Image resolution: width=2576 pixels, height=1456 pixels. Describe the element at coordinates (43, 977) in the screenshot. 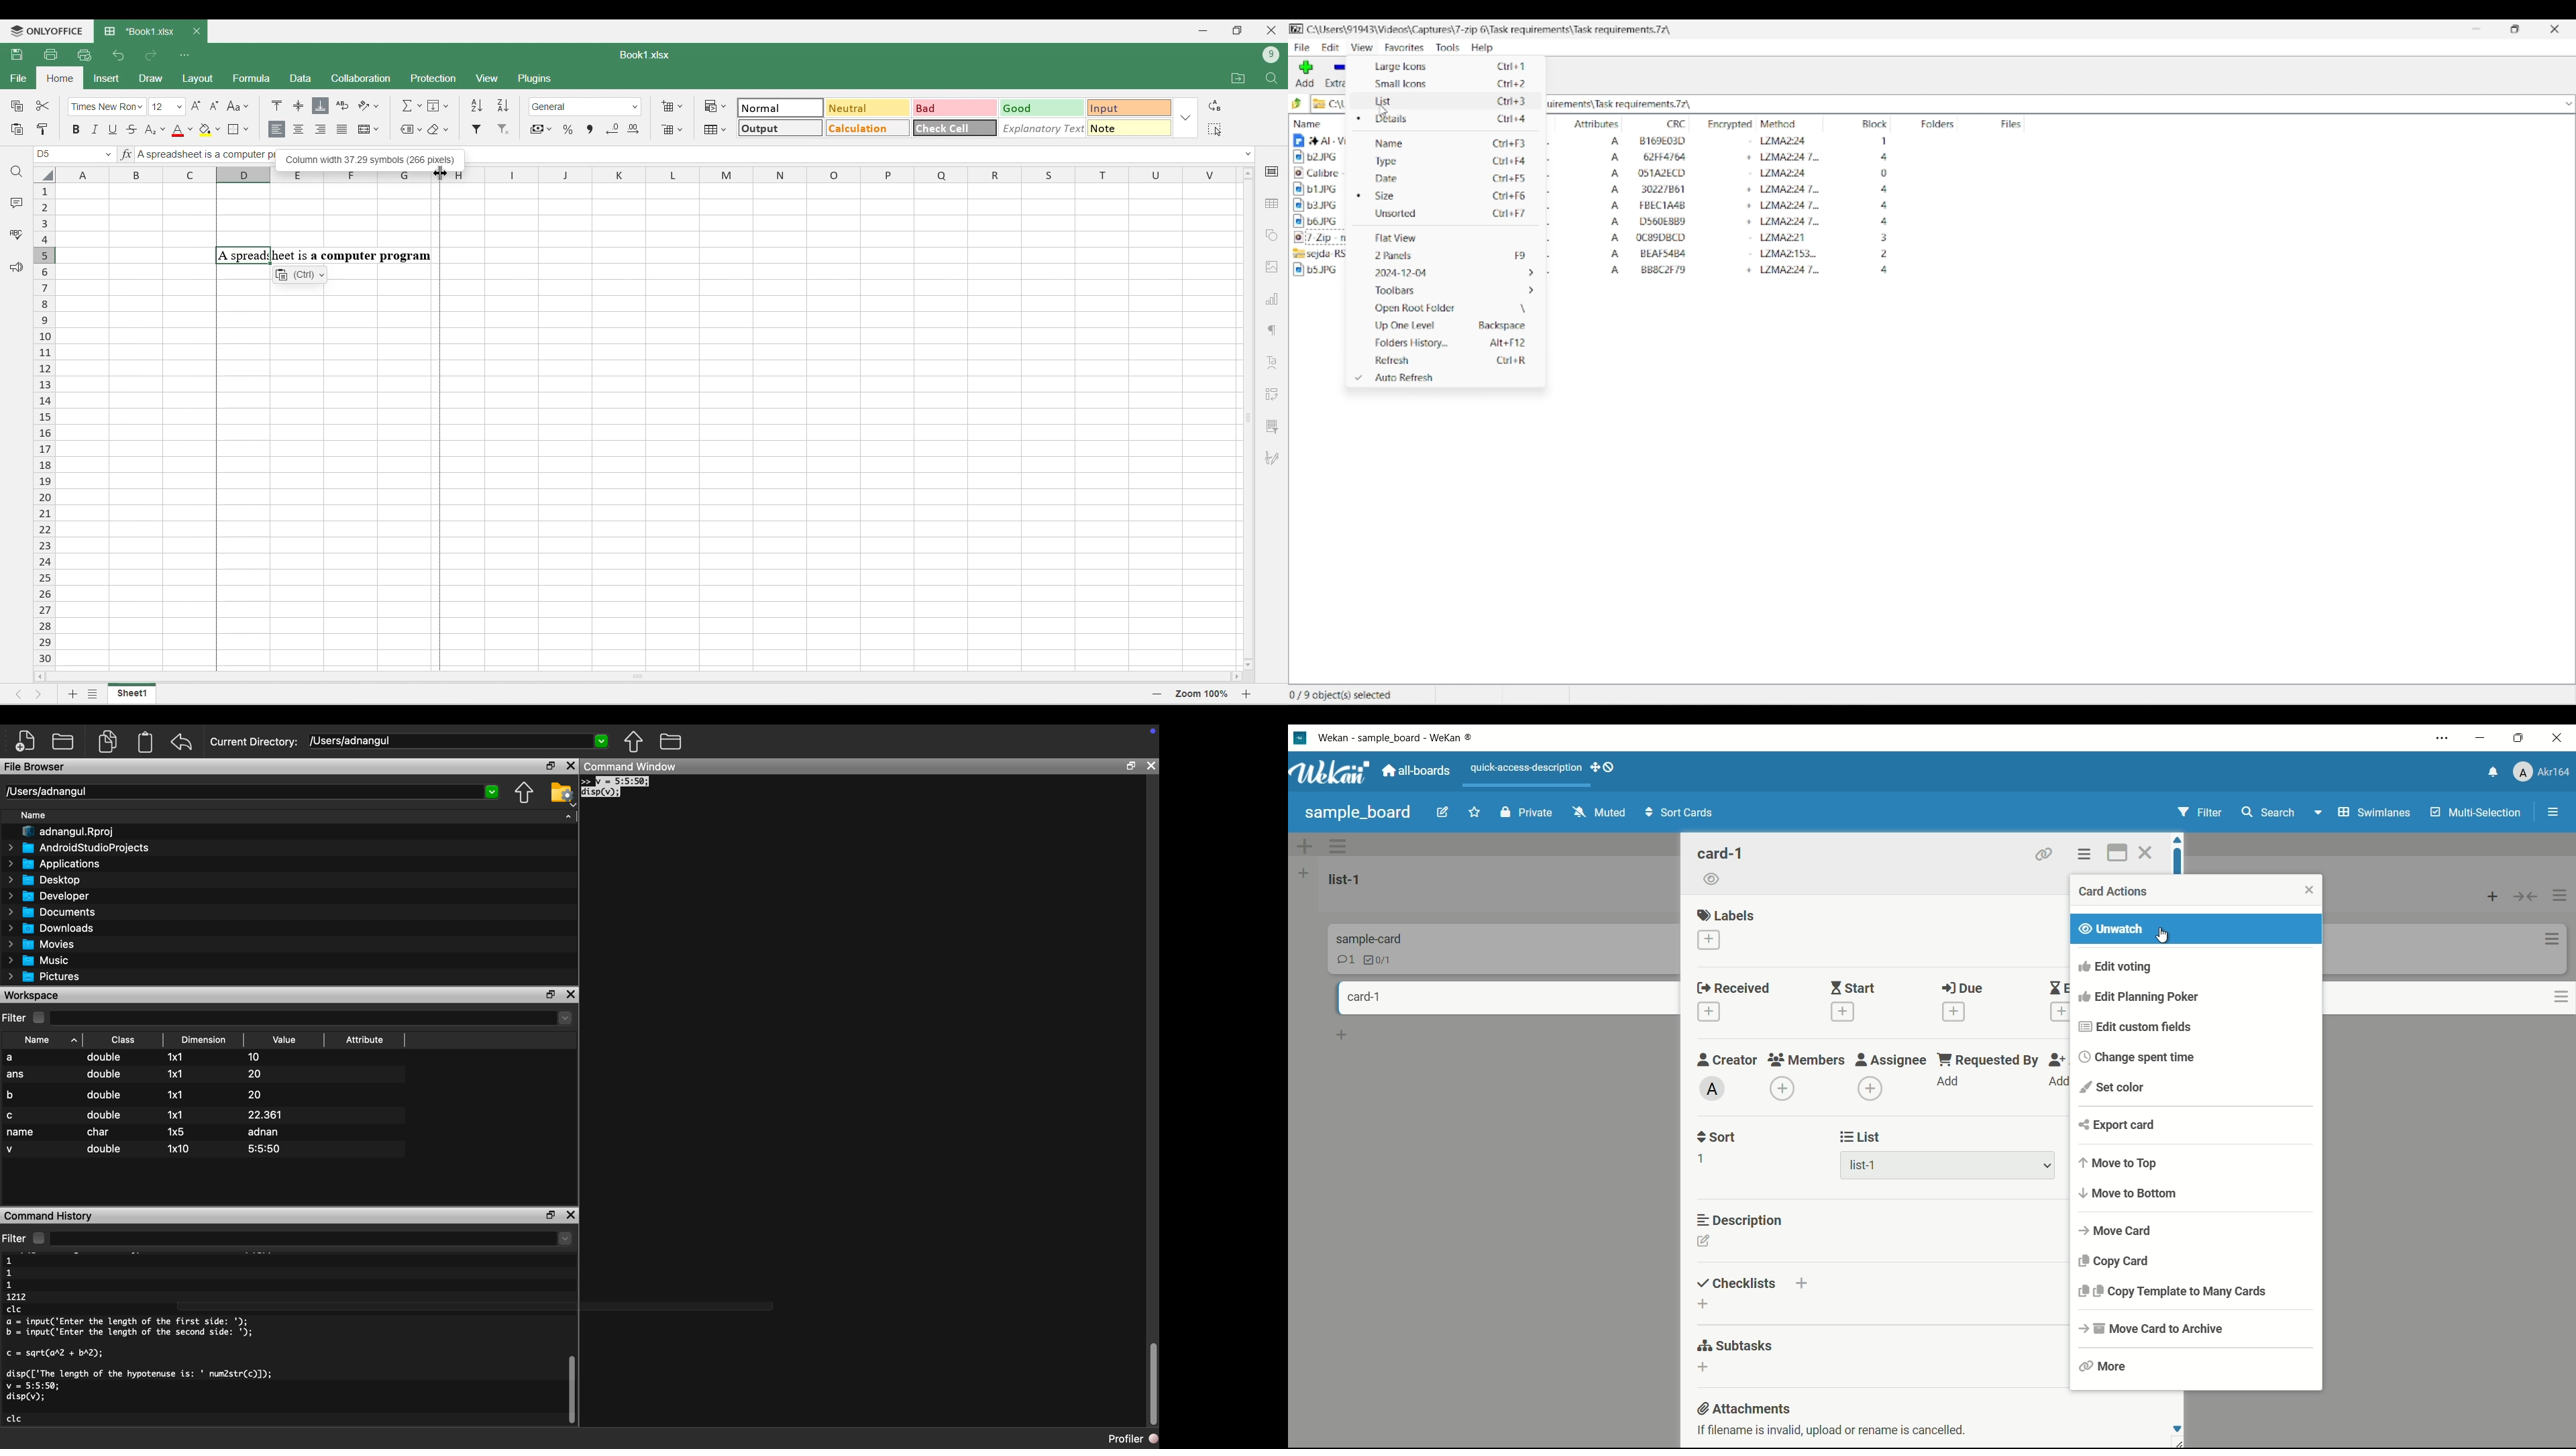

I see `Pictures` at that location.